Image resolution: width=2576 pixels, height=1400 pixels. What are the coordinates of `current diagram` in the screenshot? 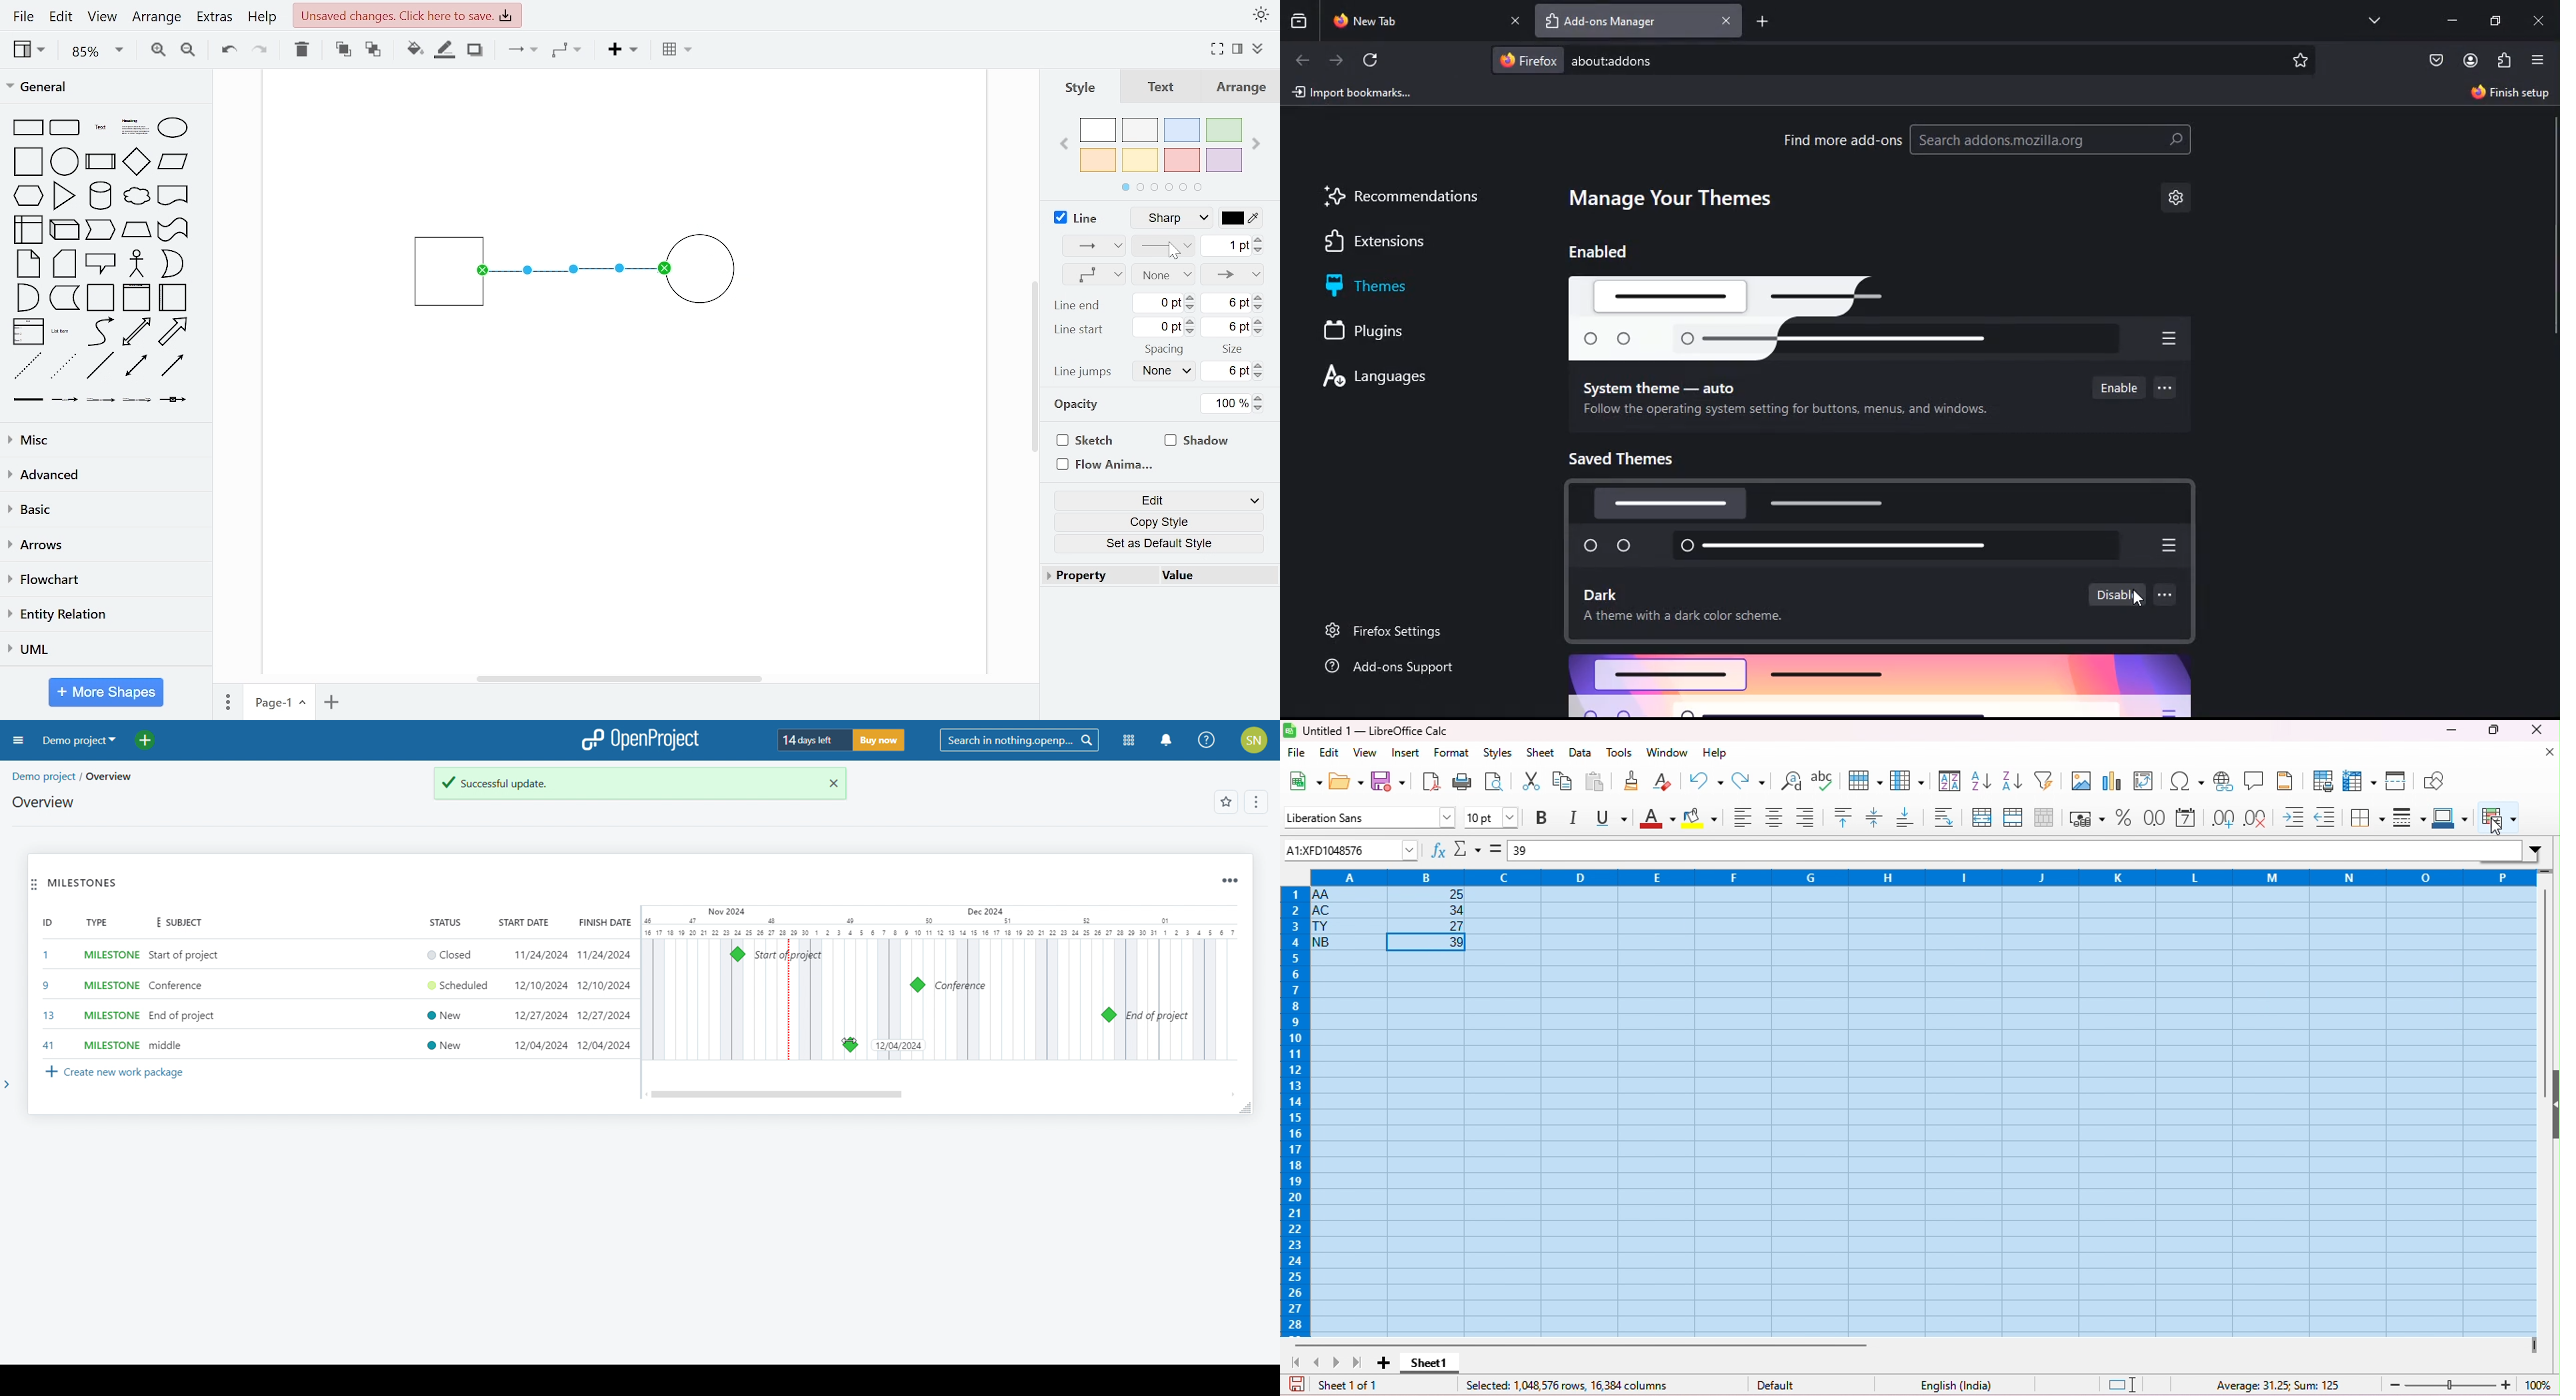 It's located at (589, 274).